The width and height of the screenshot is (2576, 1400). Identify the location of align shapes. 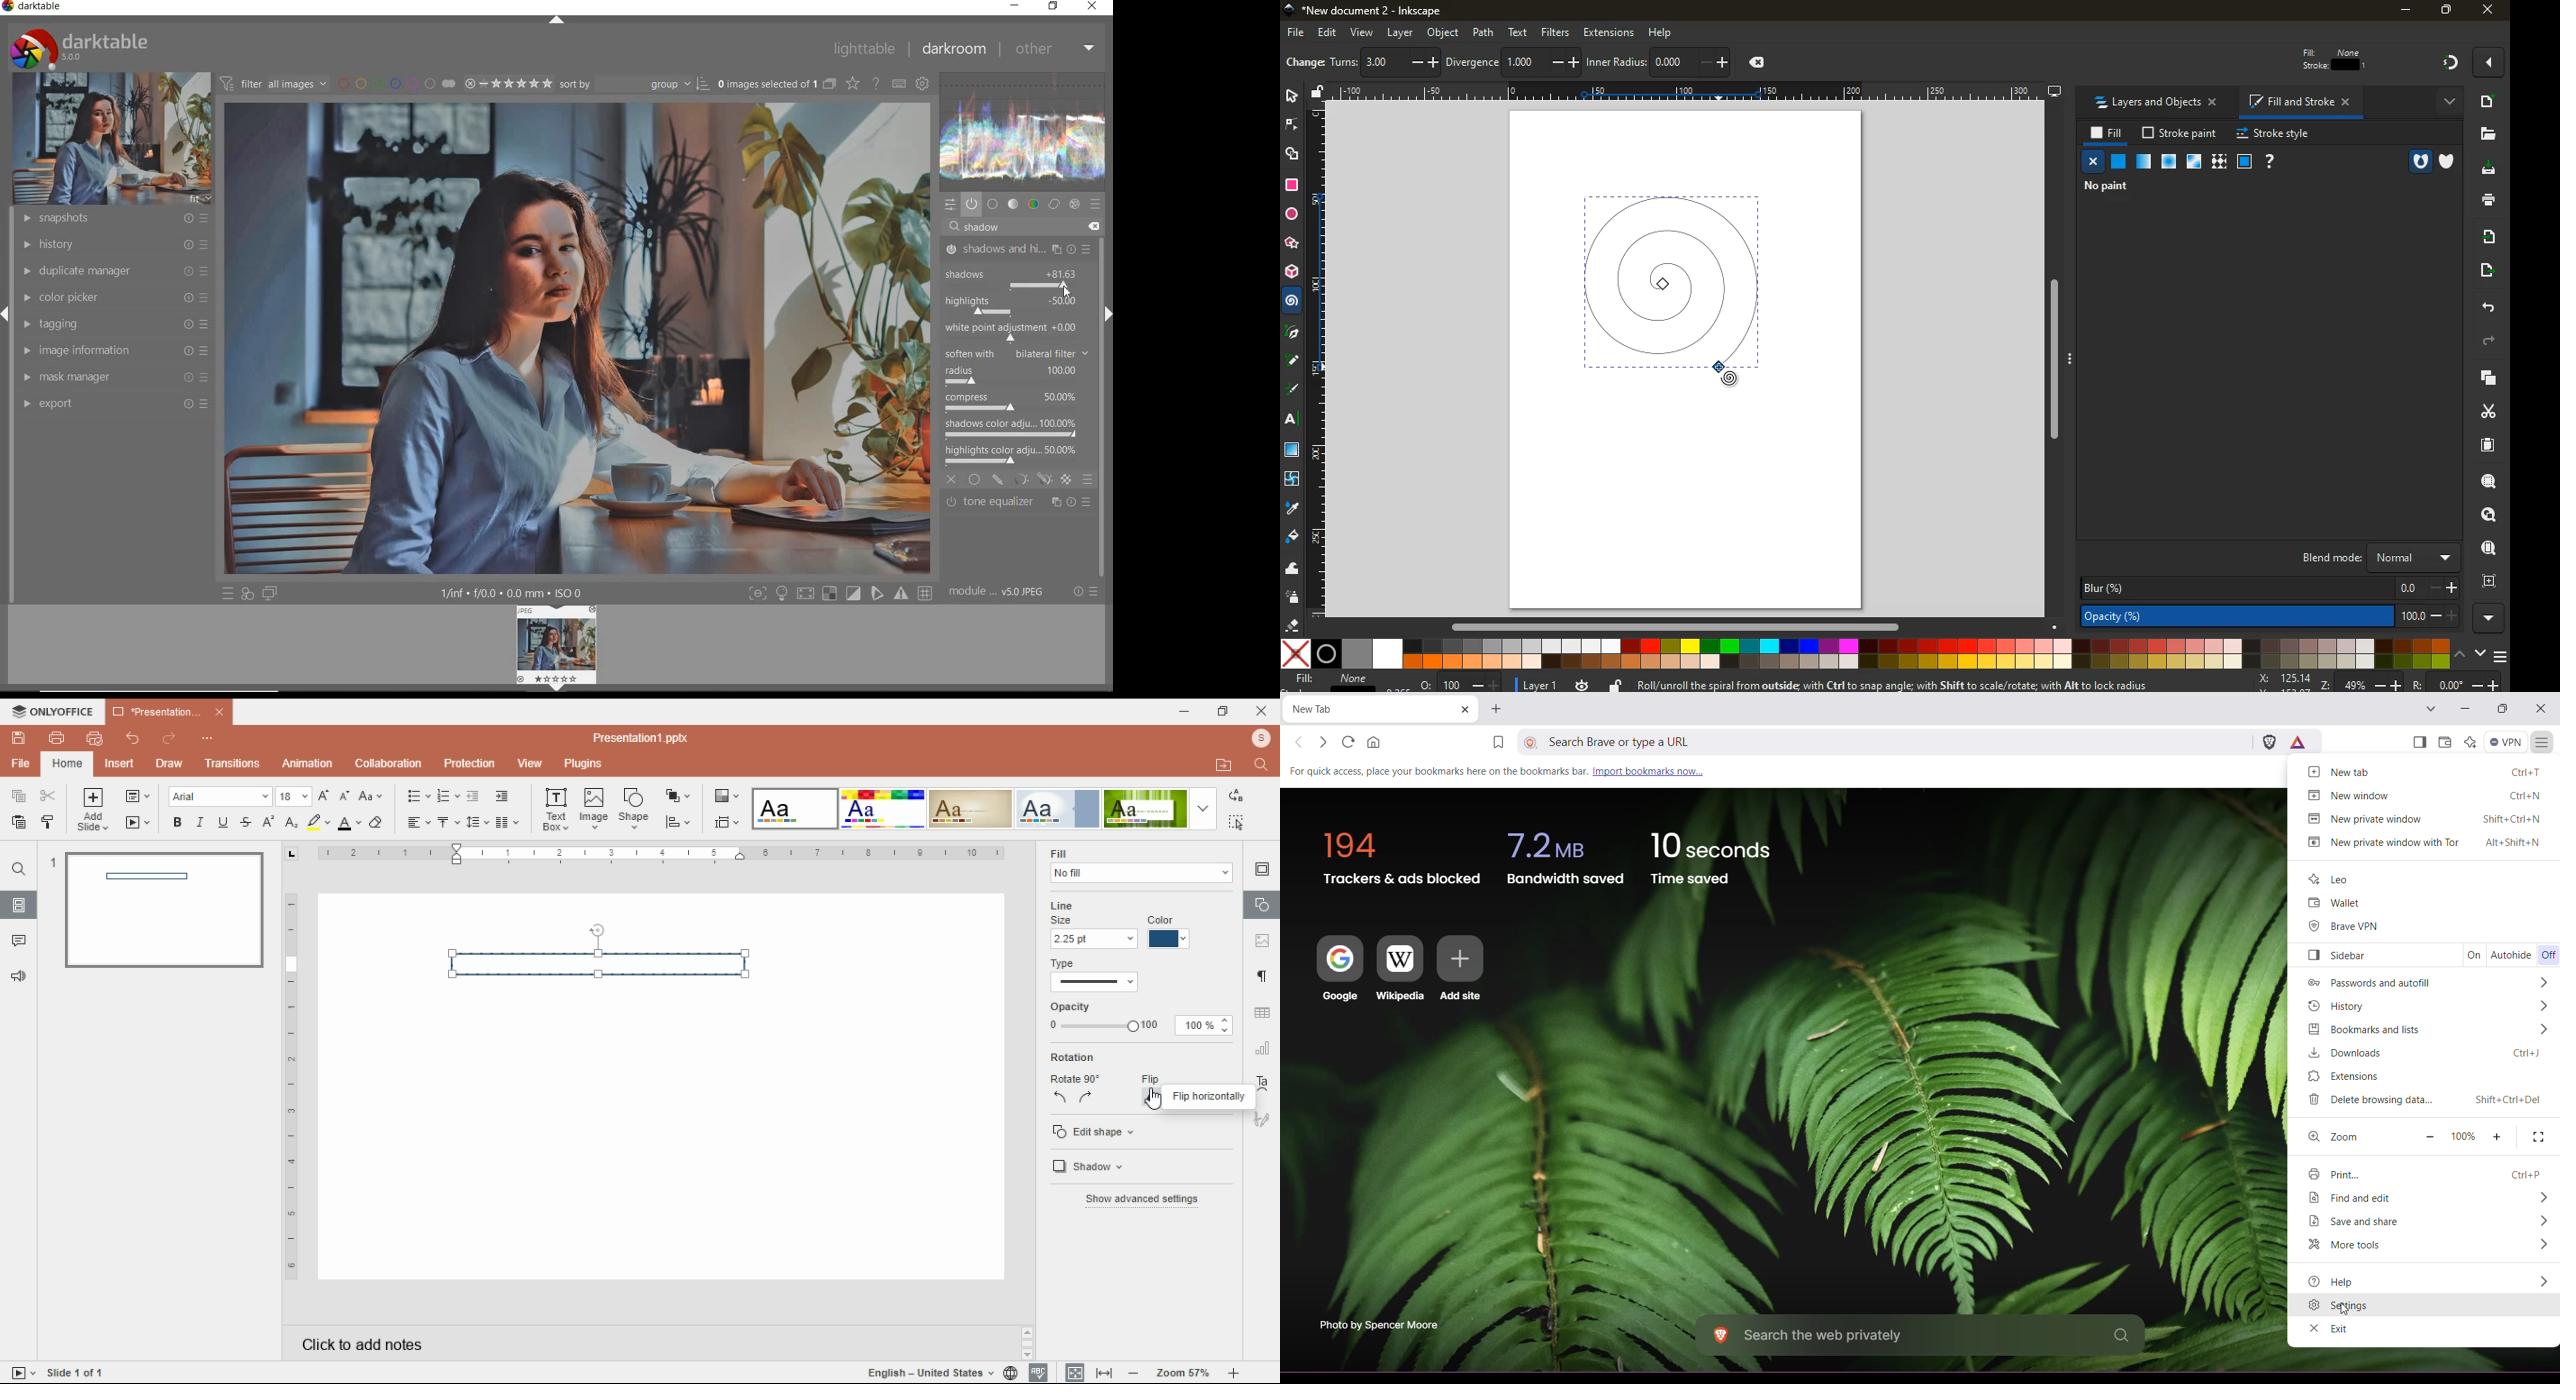
(678, 824).